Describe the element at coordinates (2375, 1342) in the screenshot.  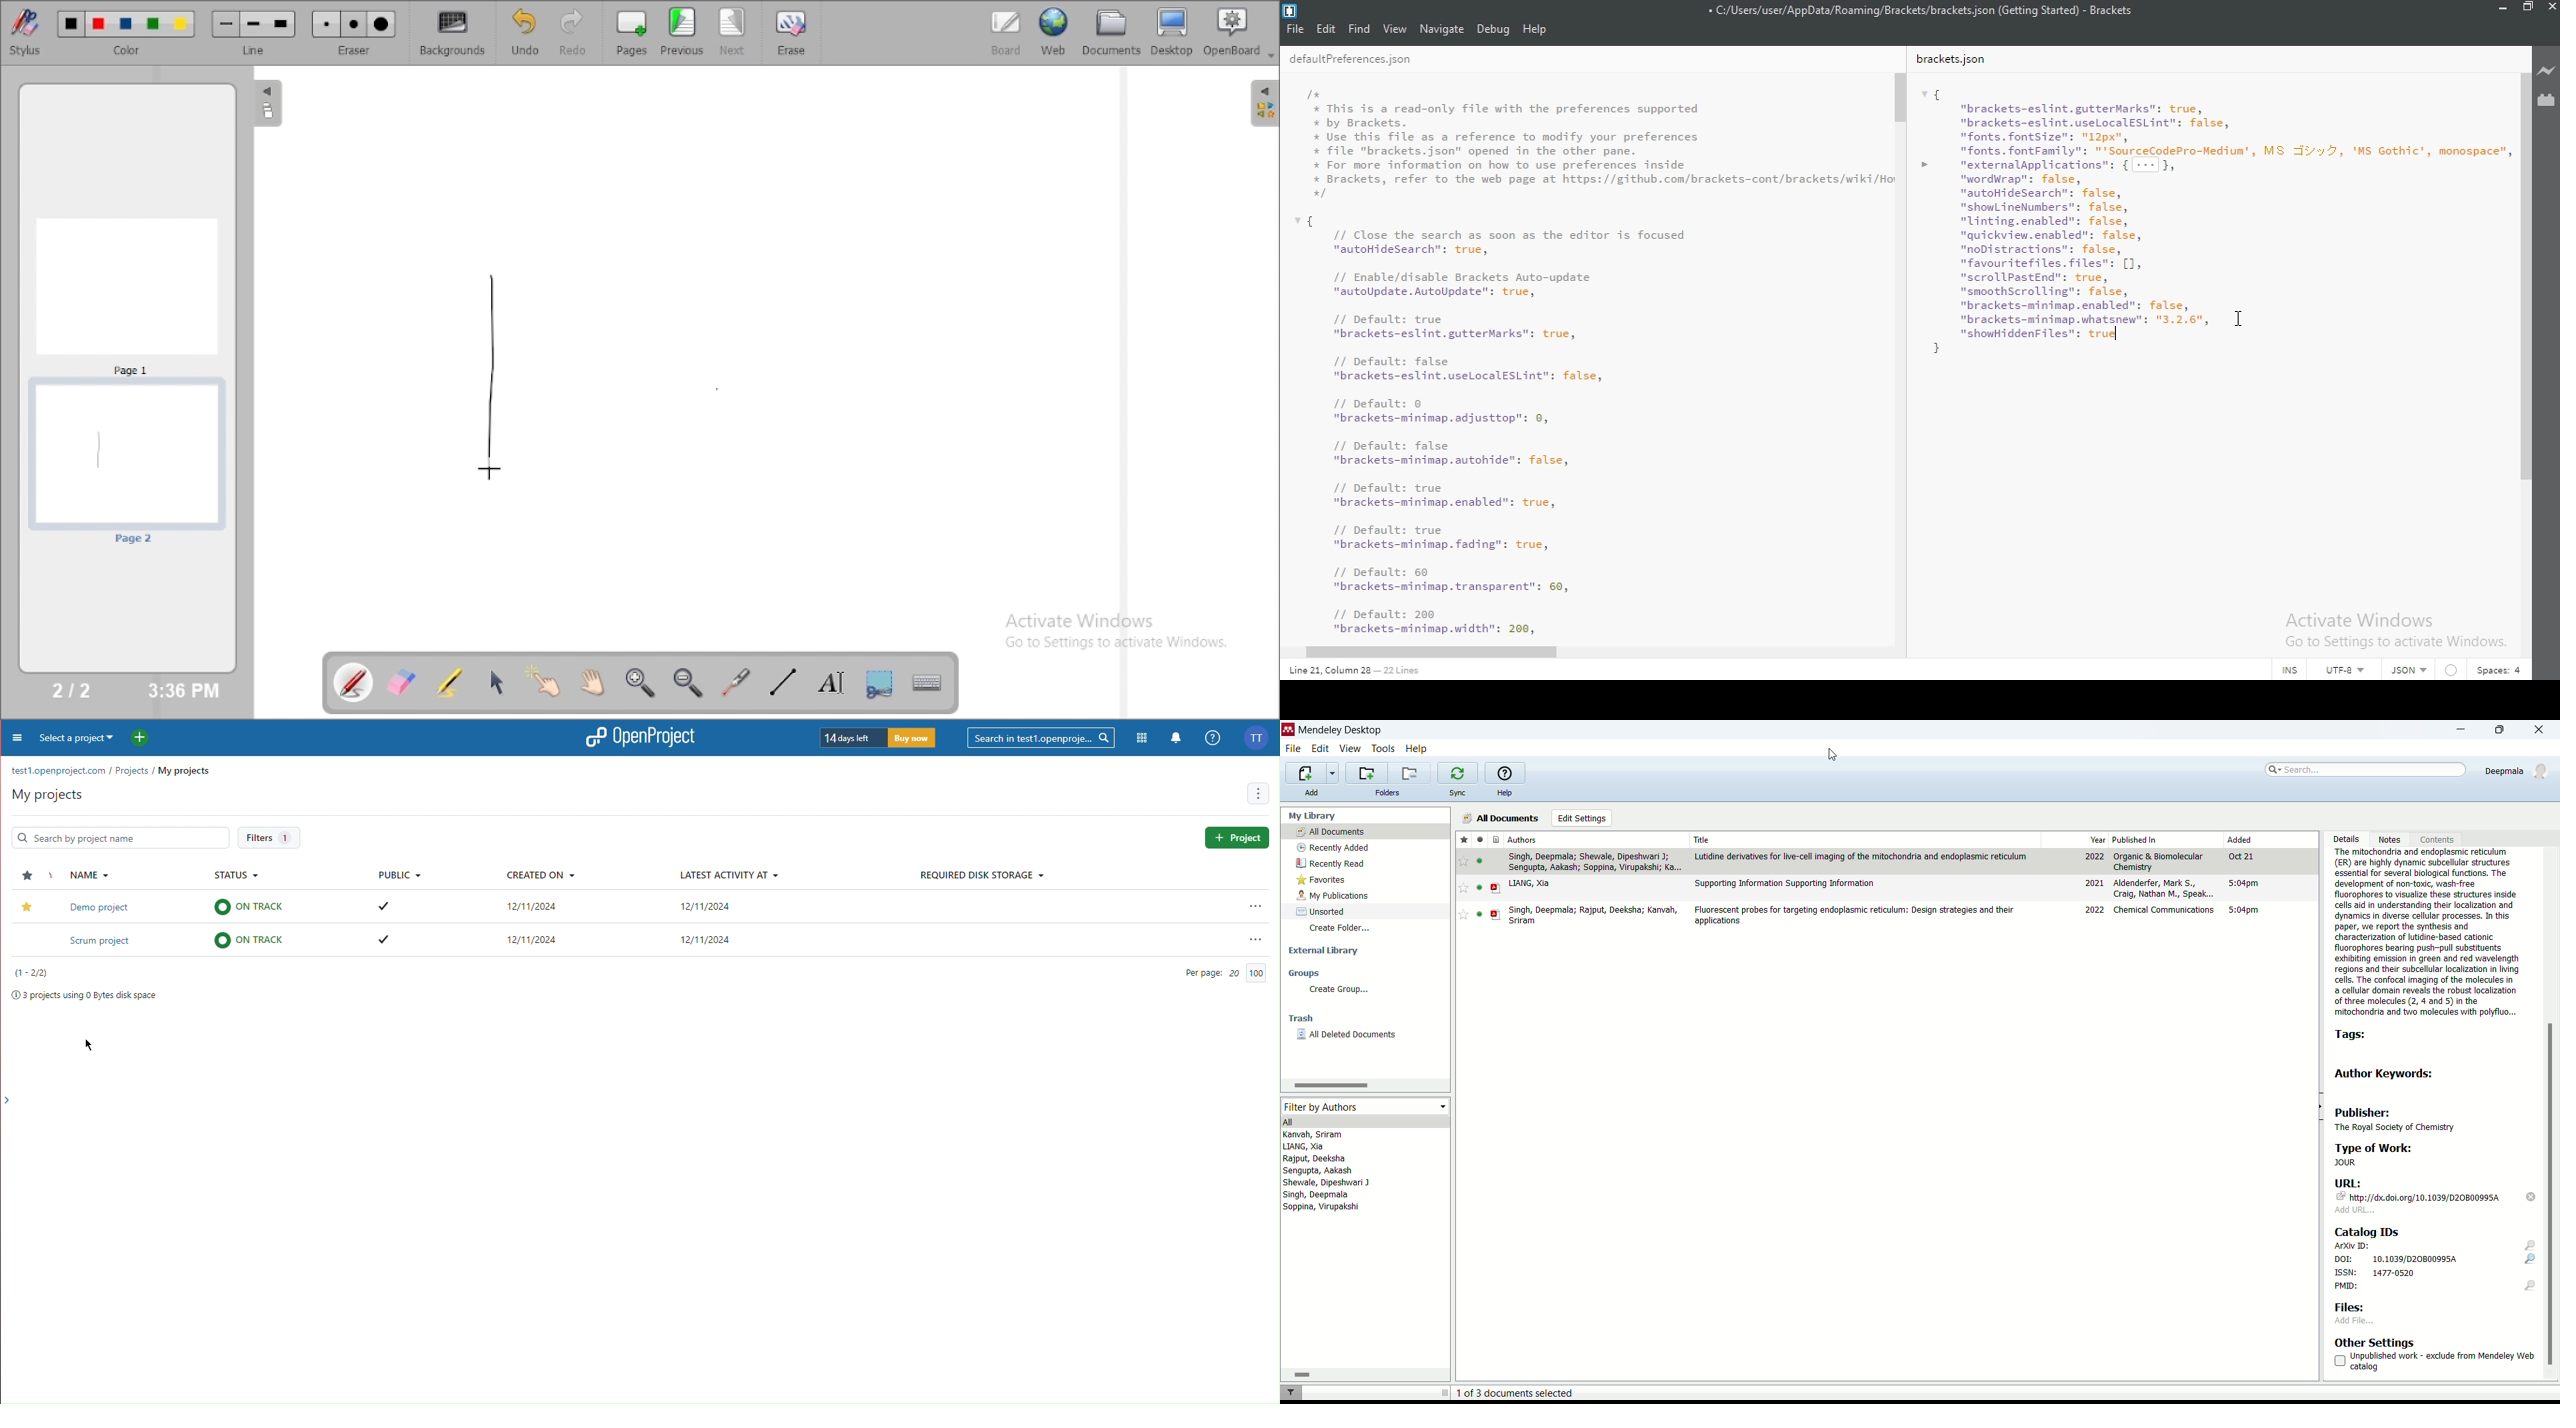
I see `other settings` at that location.